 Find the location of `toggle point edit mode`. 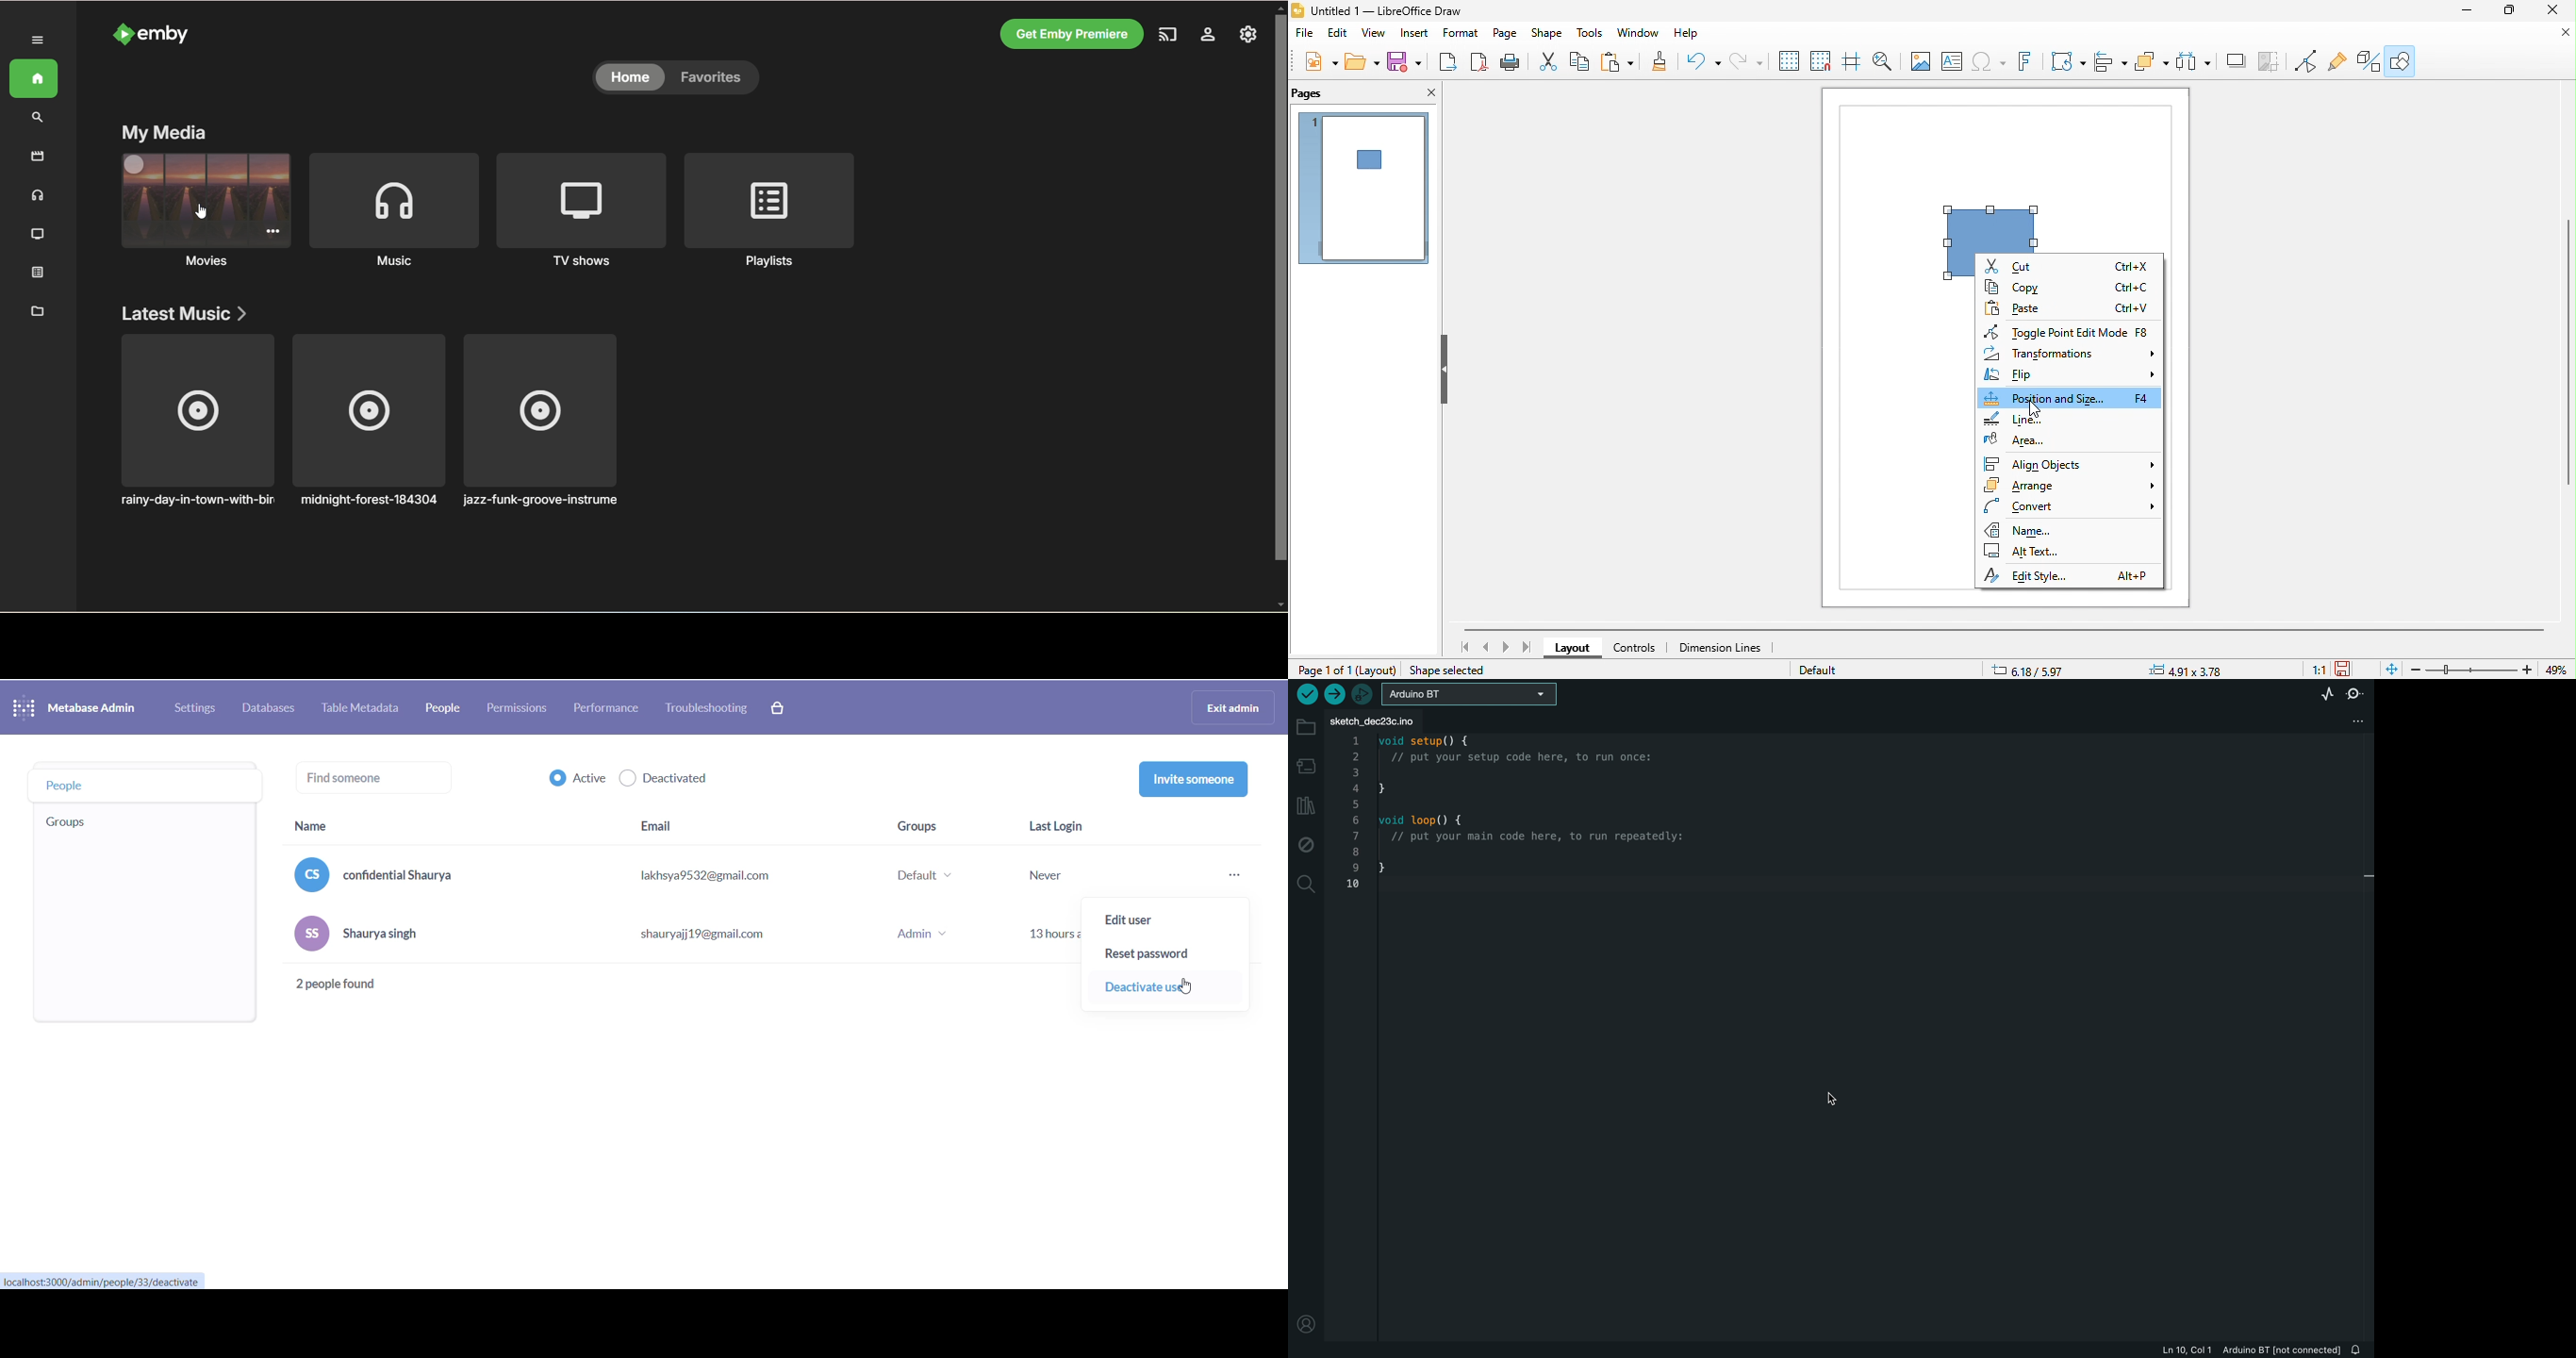

toggle point edit mode is located at coordinates (2055, 333).